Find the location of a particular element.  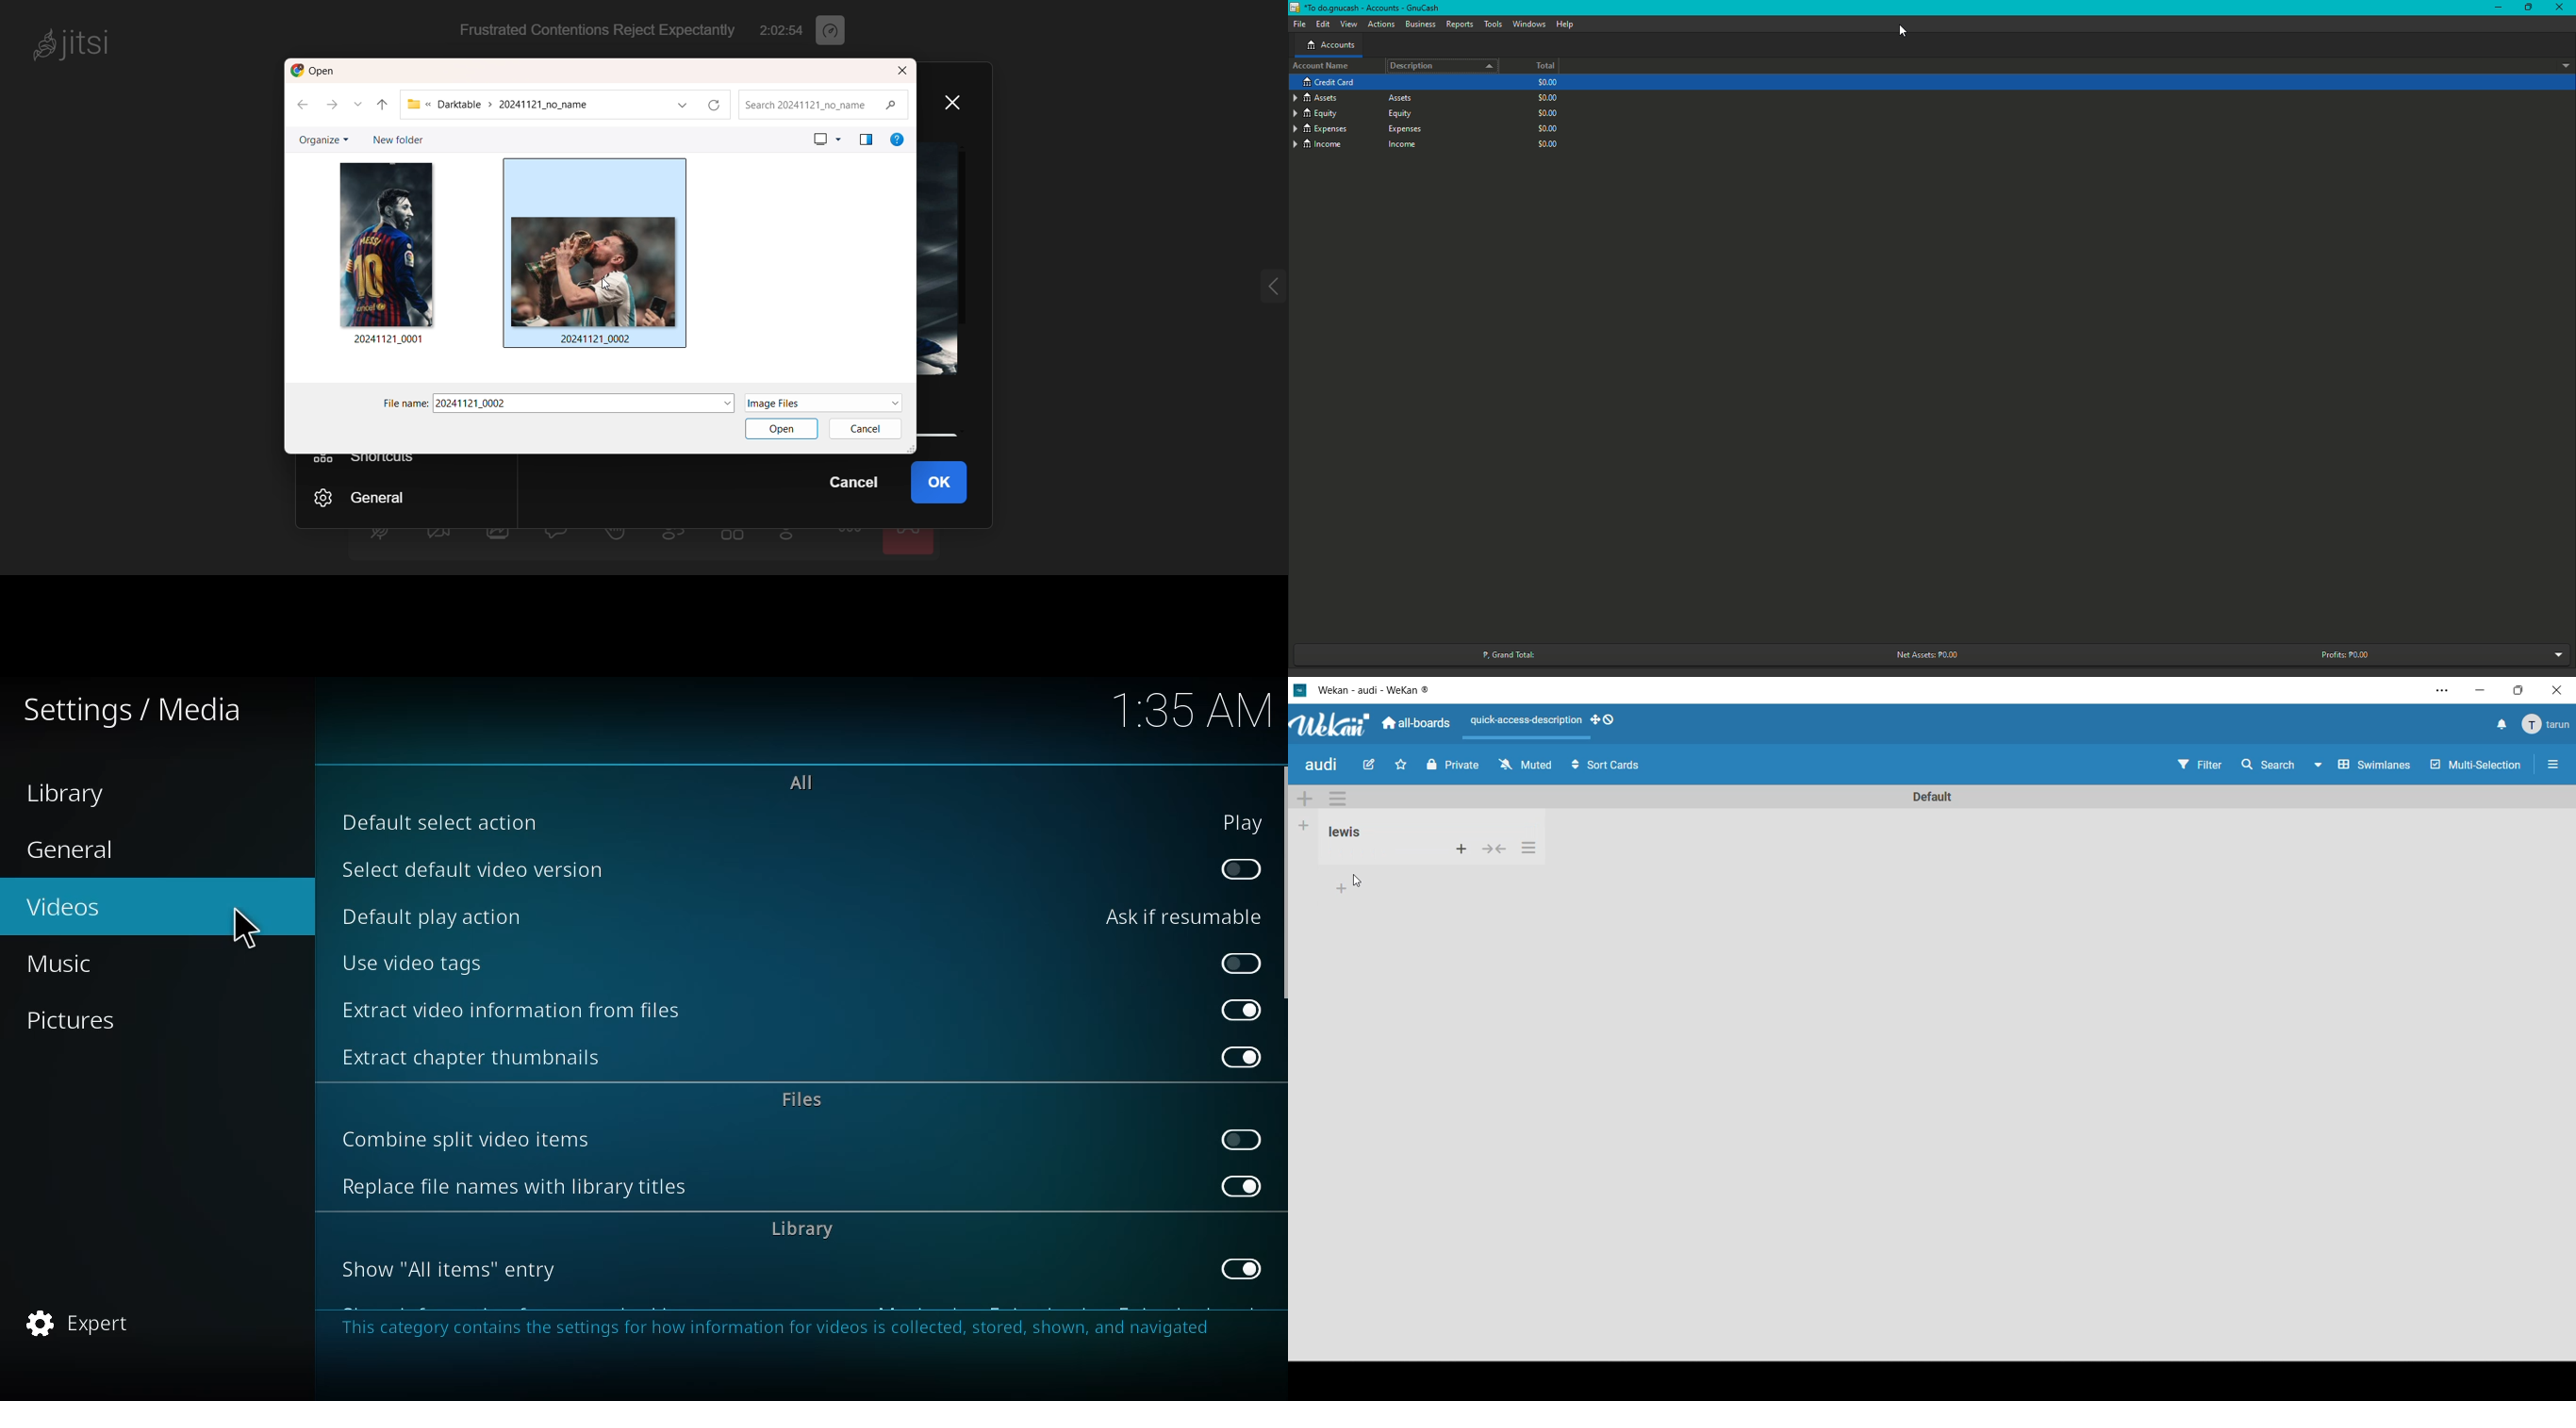

start camera is located at coordinates (437, 539).